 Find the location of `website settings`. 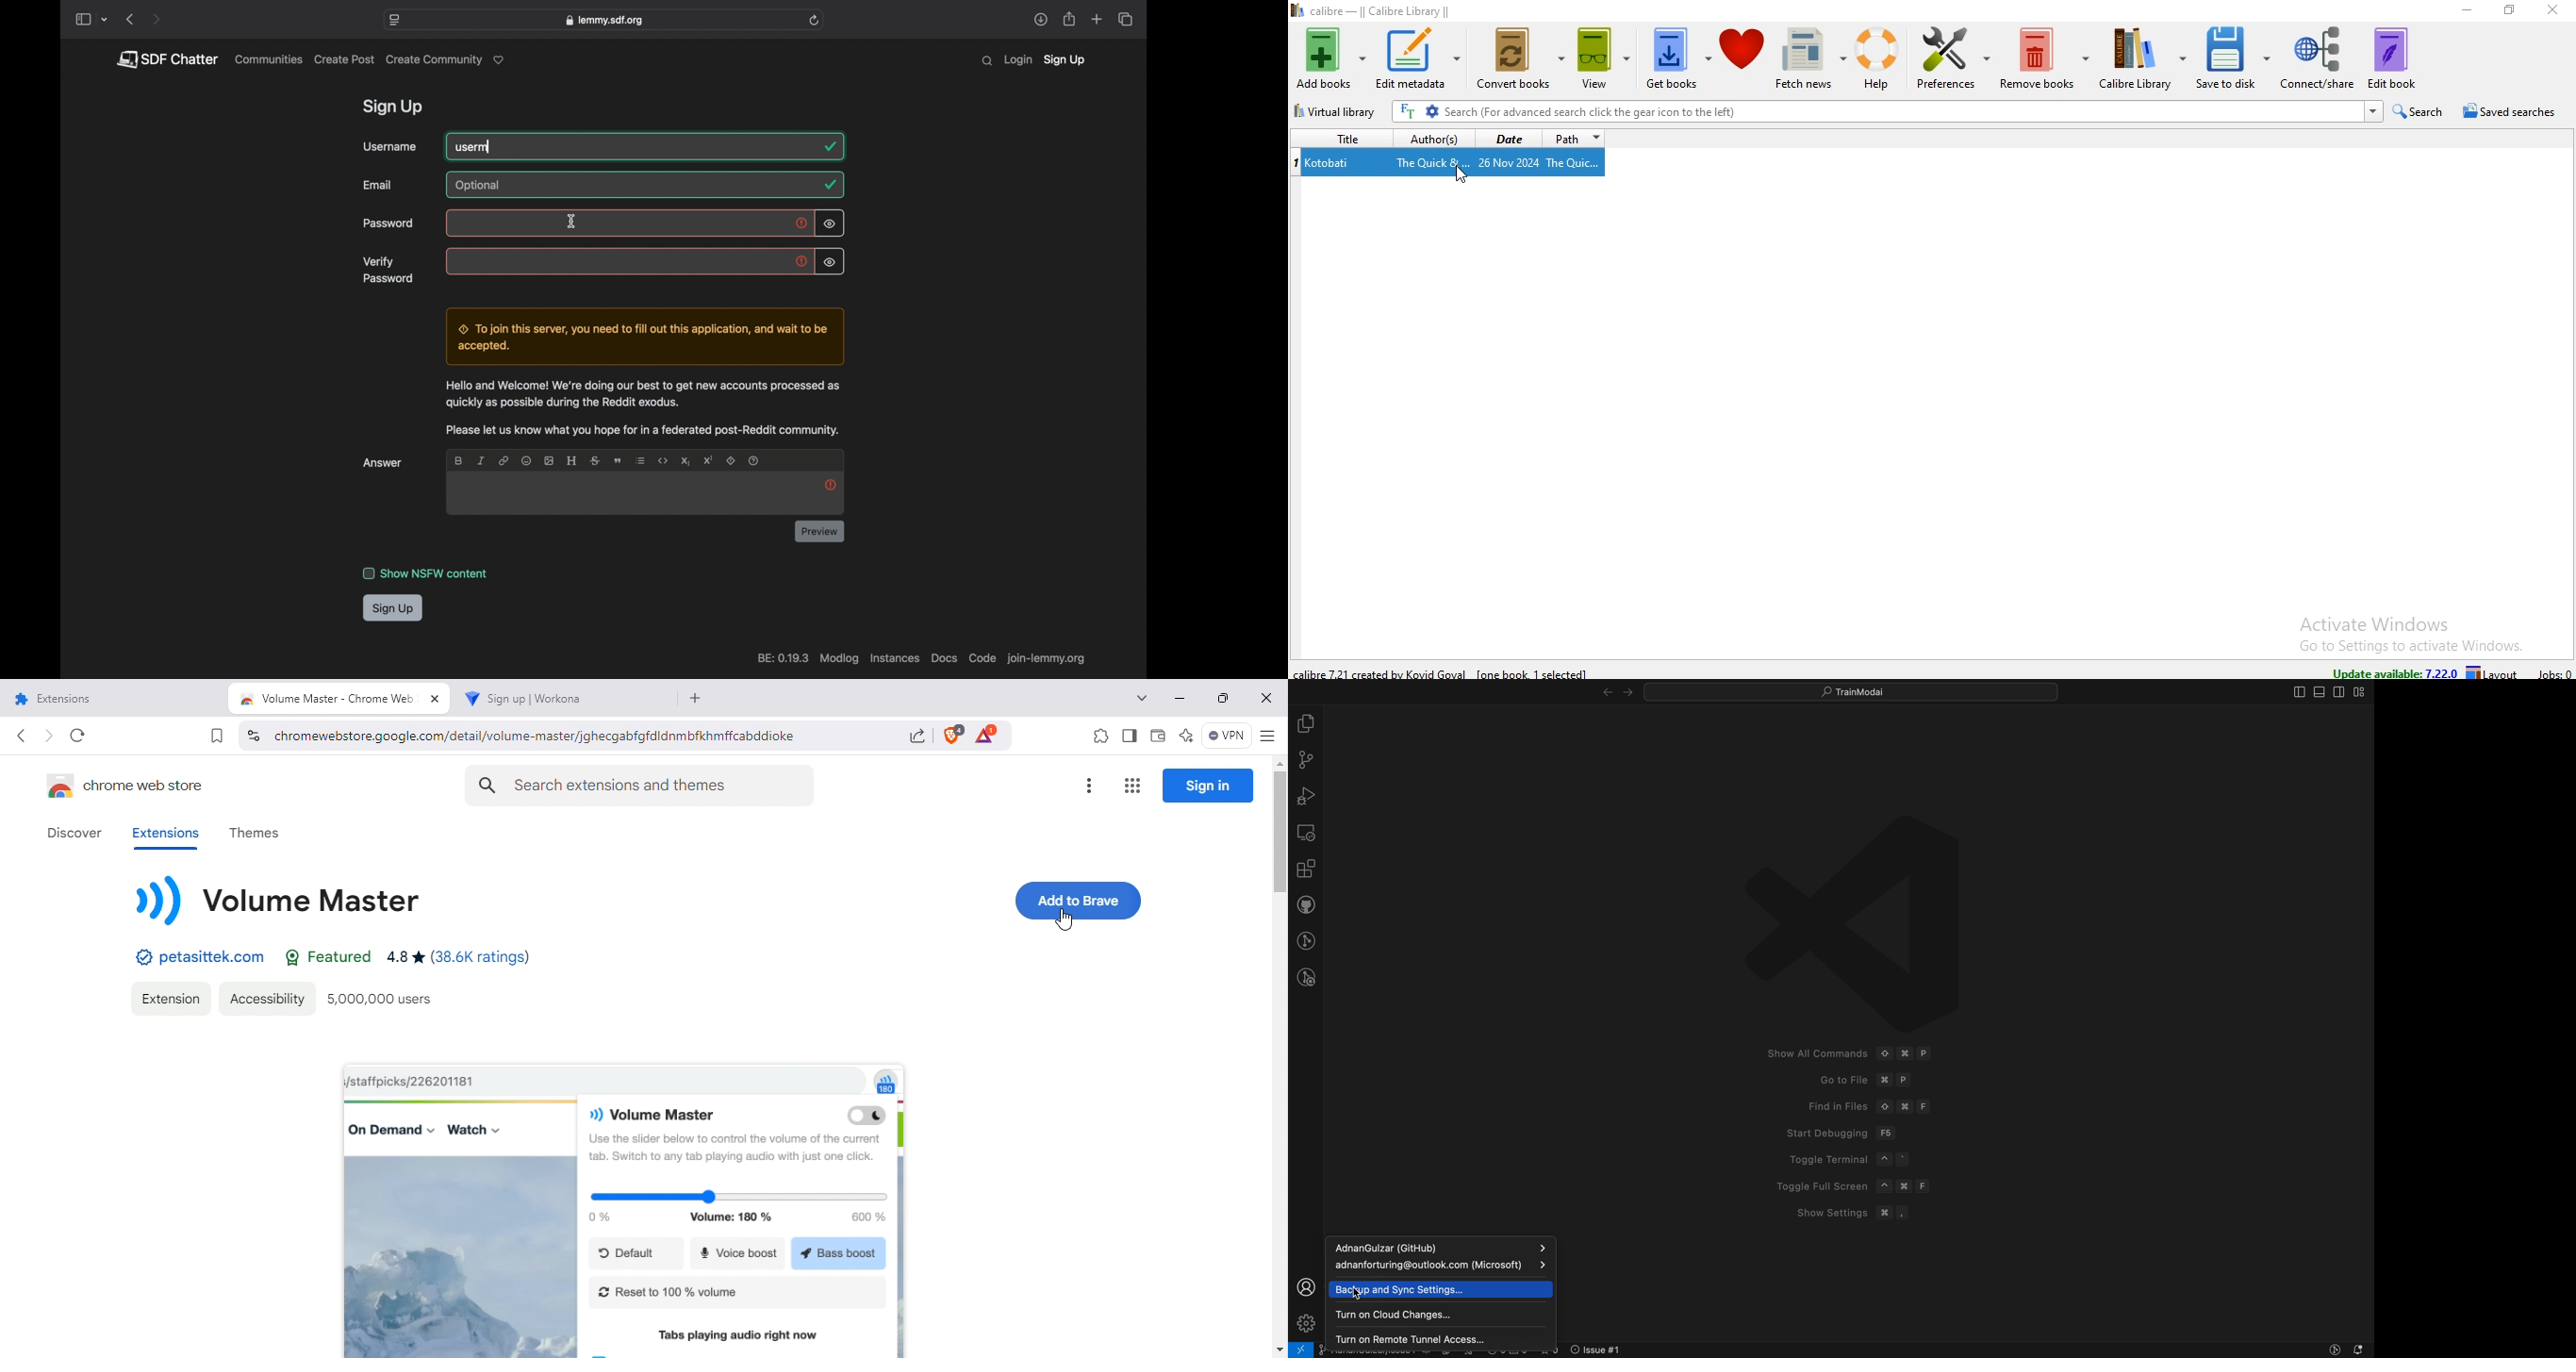

website settings is located at coordinates (395, 20).